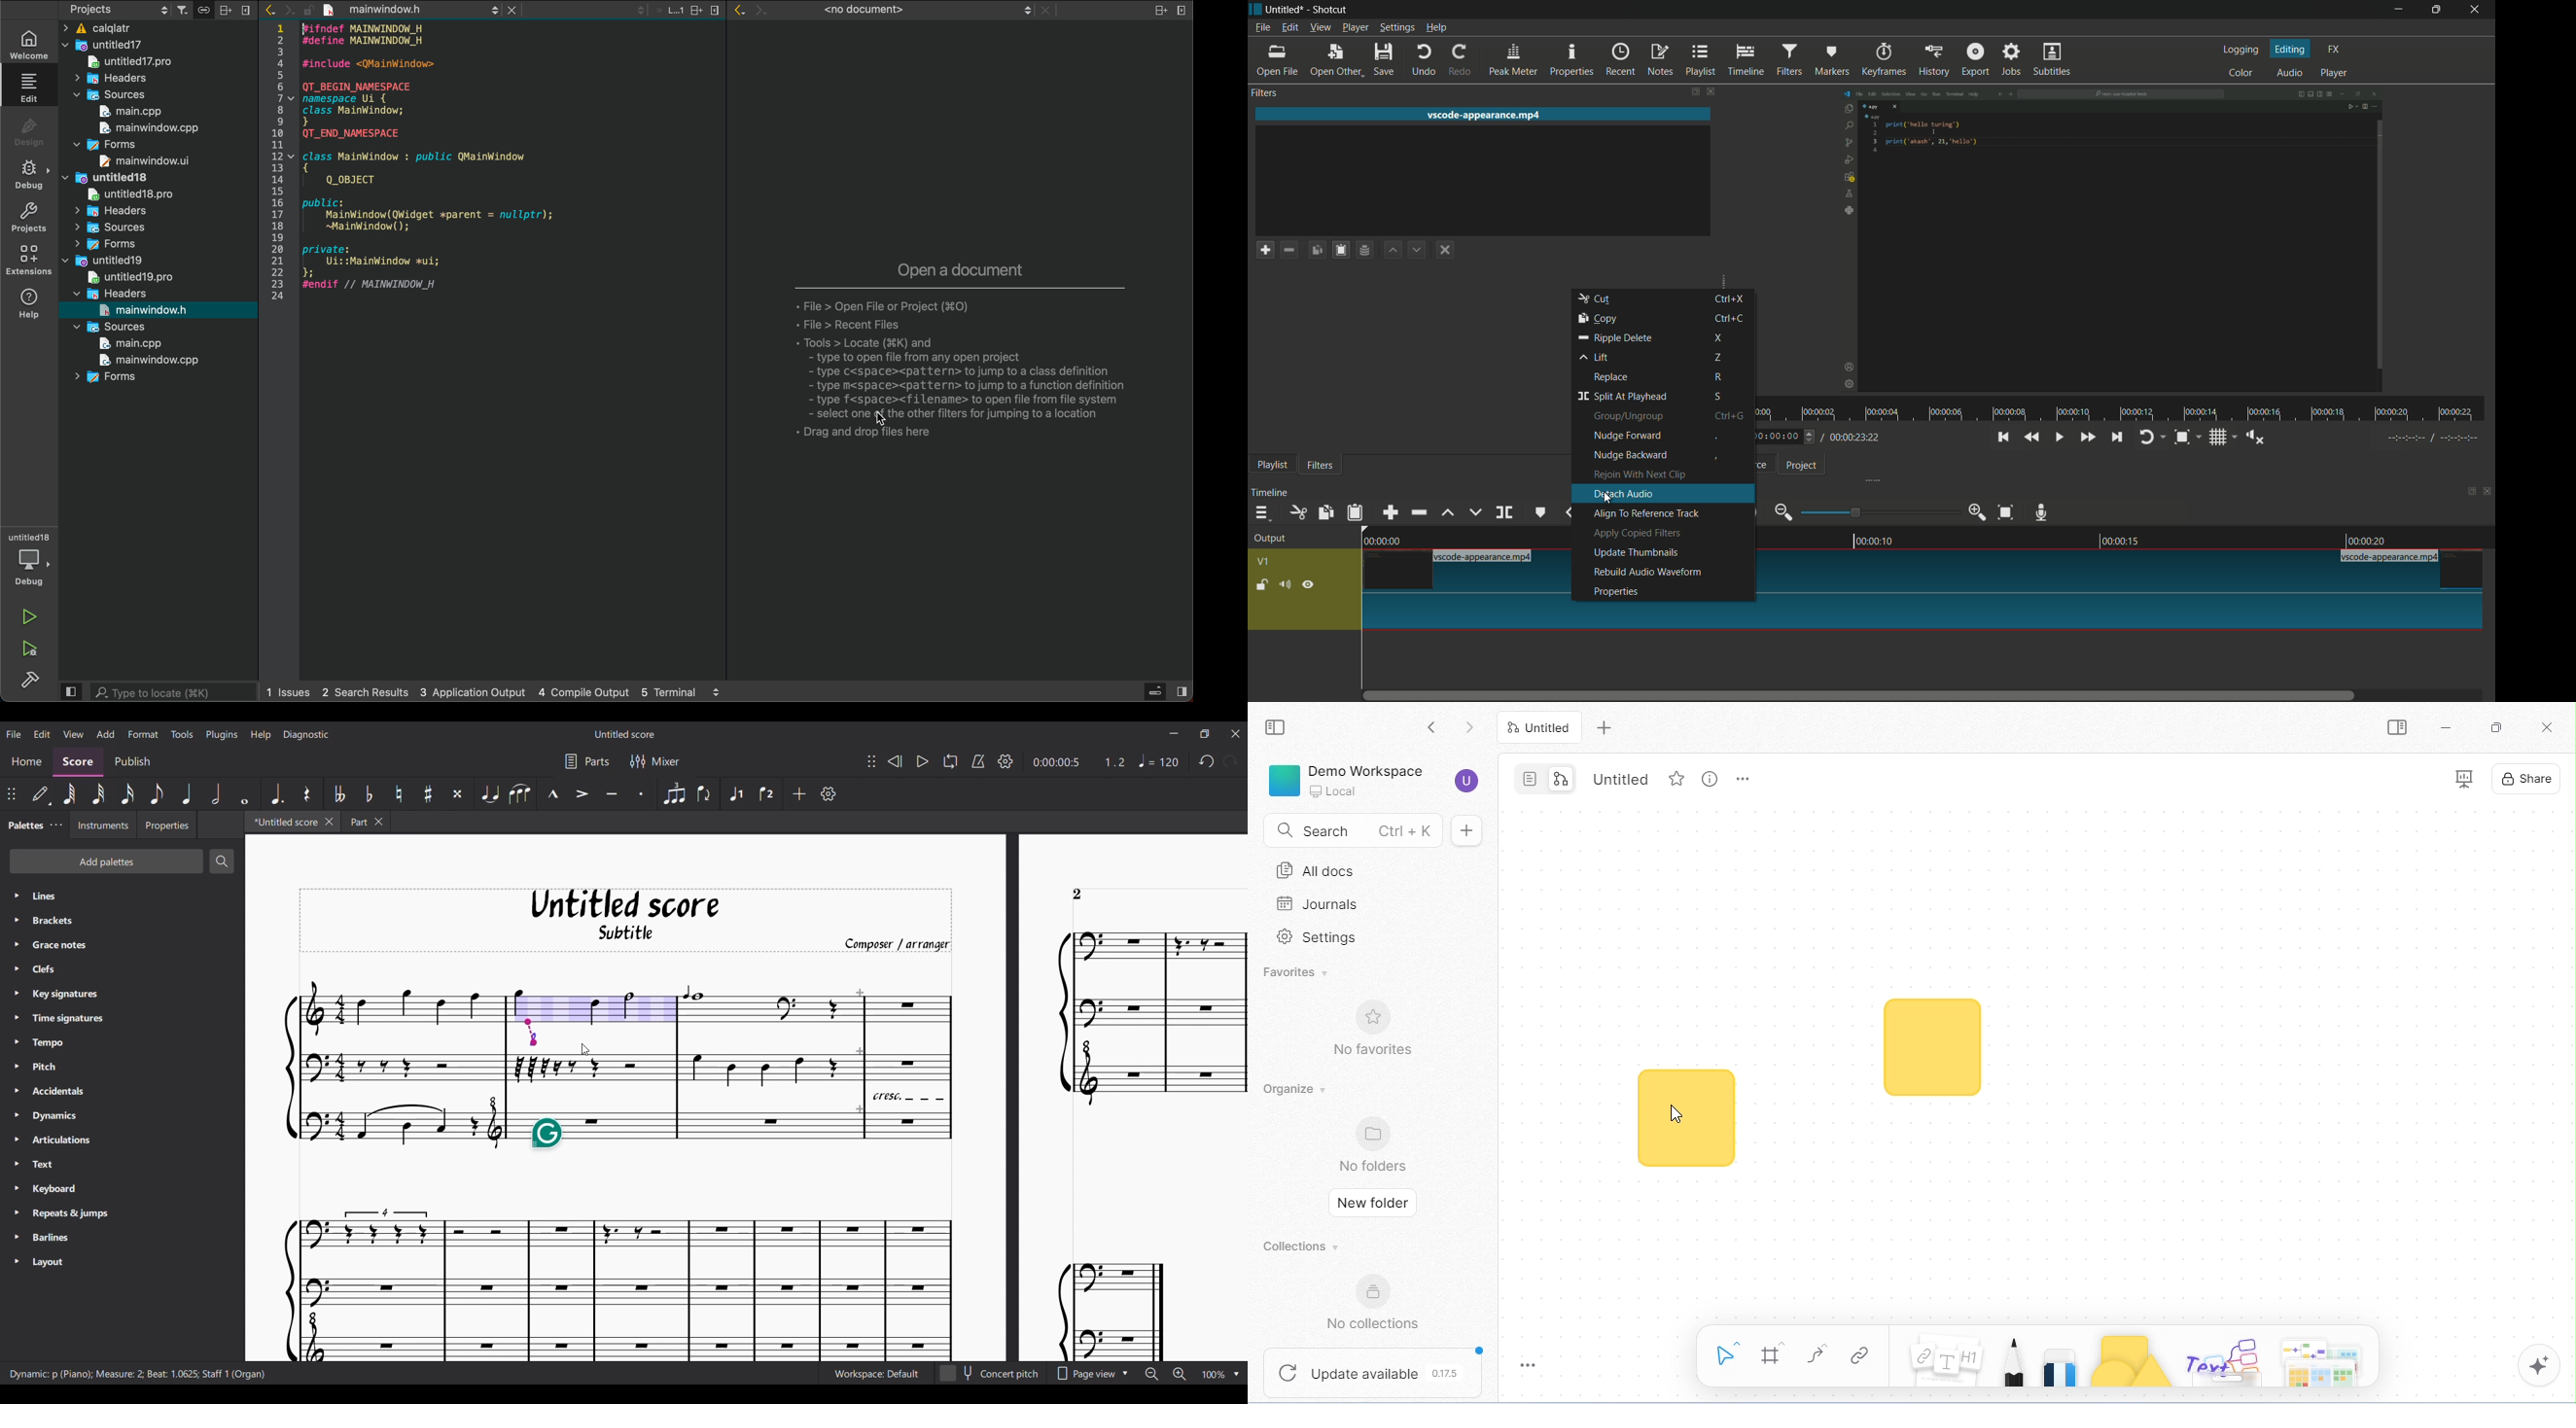 The image size is (2576, 1428). I want to click on pencil, so click(2014, 1359).